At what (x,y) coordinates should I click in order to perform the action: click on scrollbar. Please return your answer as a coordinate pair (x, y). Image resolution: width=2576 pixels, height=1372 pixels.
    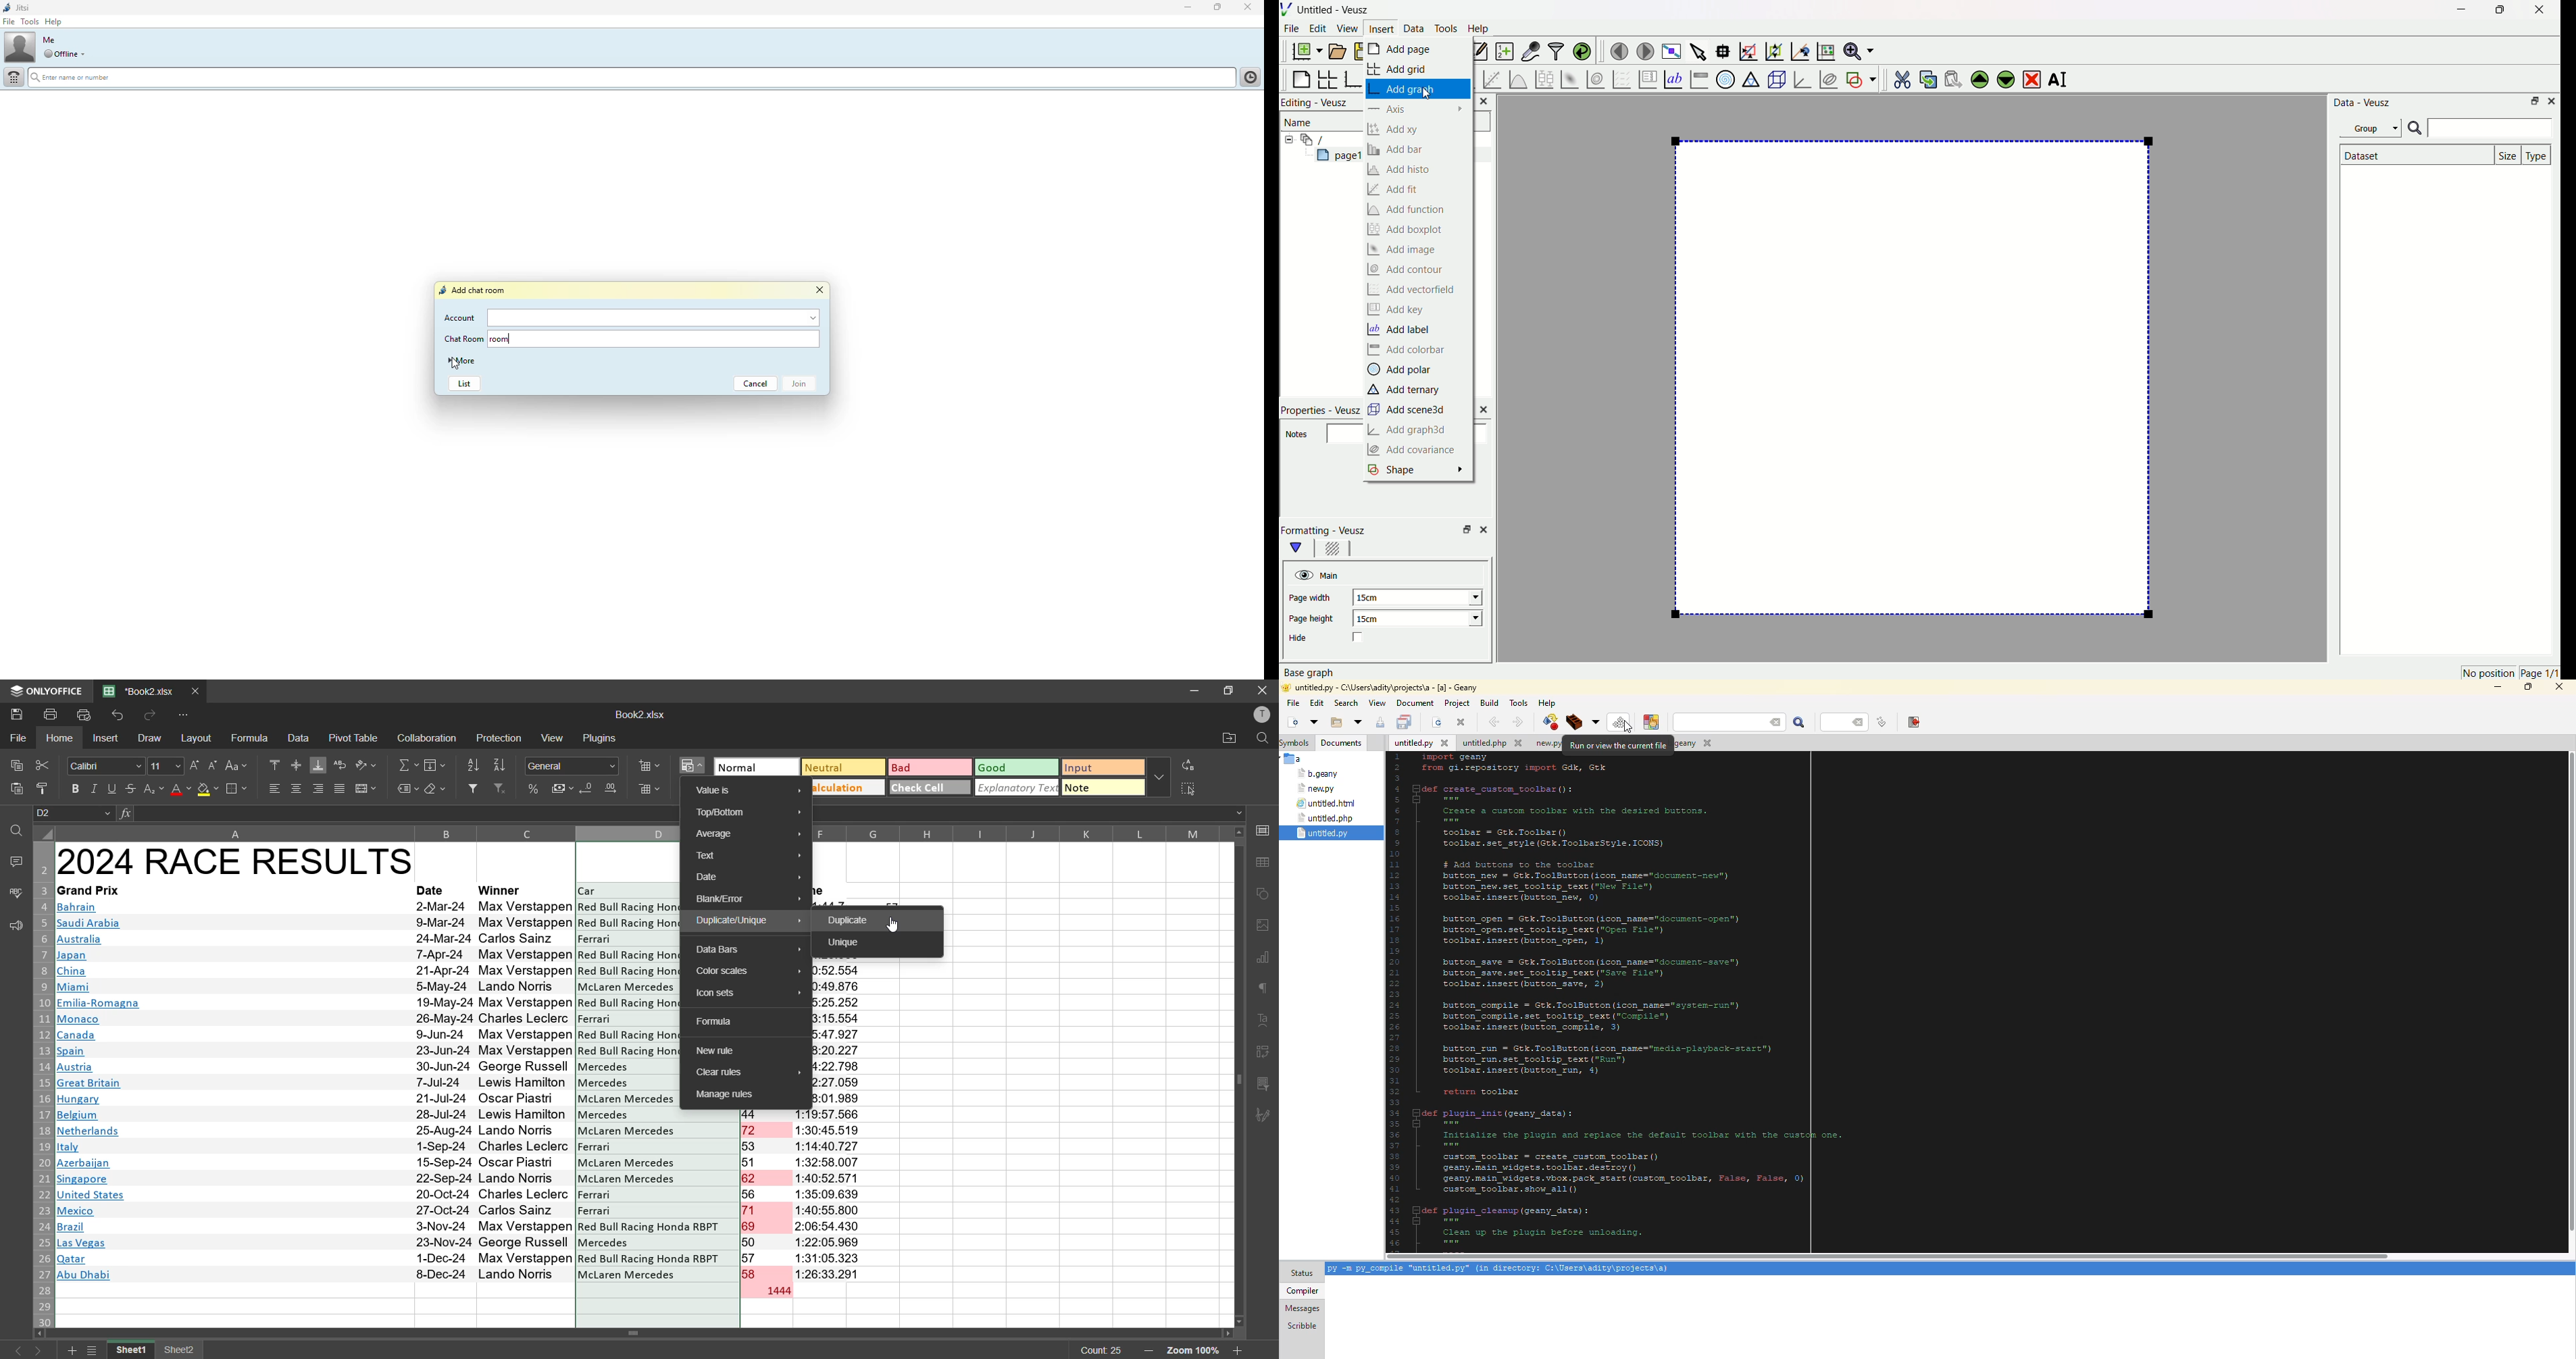
    Looking at the image, I should click on (638, 1334).